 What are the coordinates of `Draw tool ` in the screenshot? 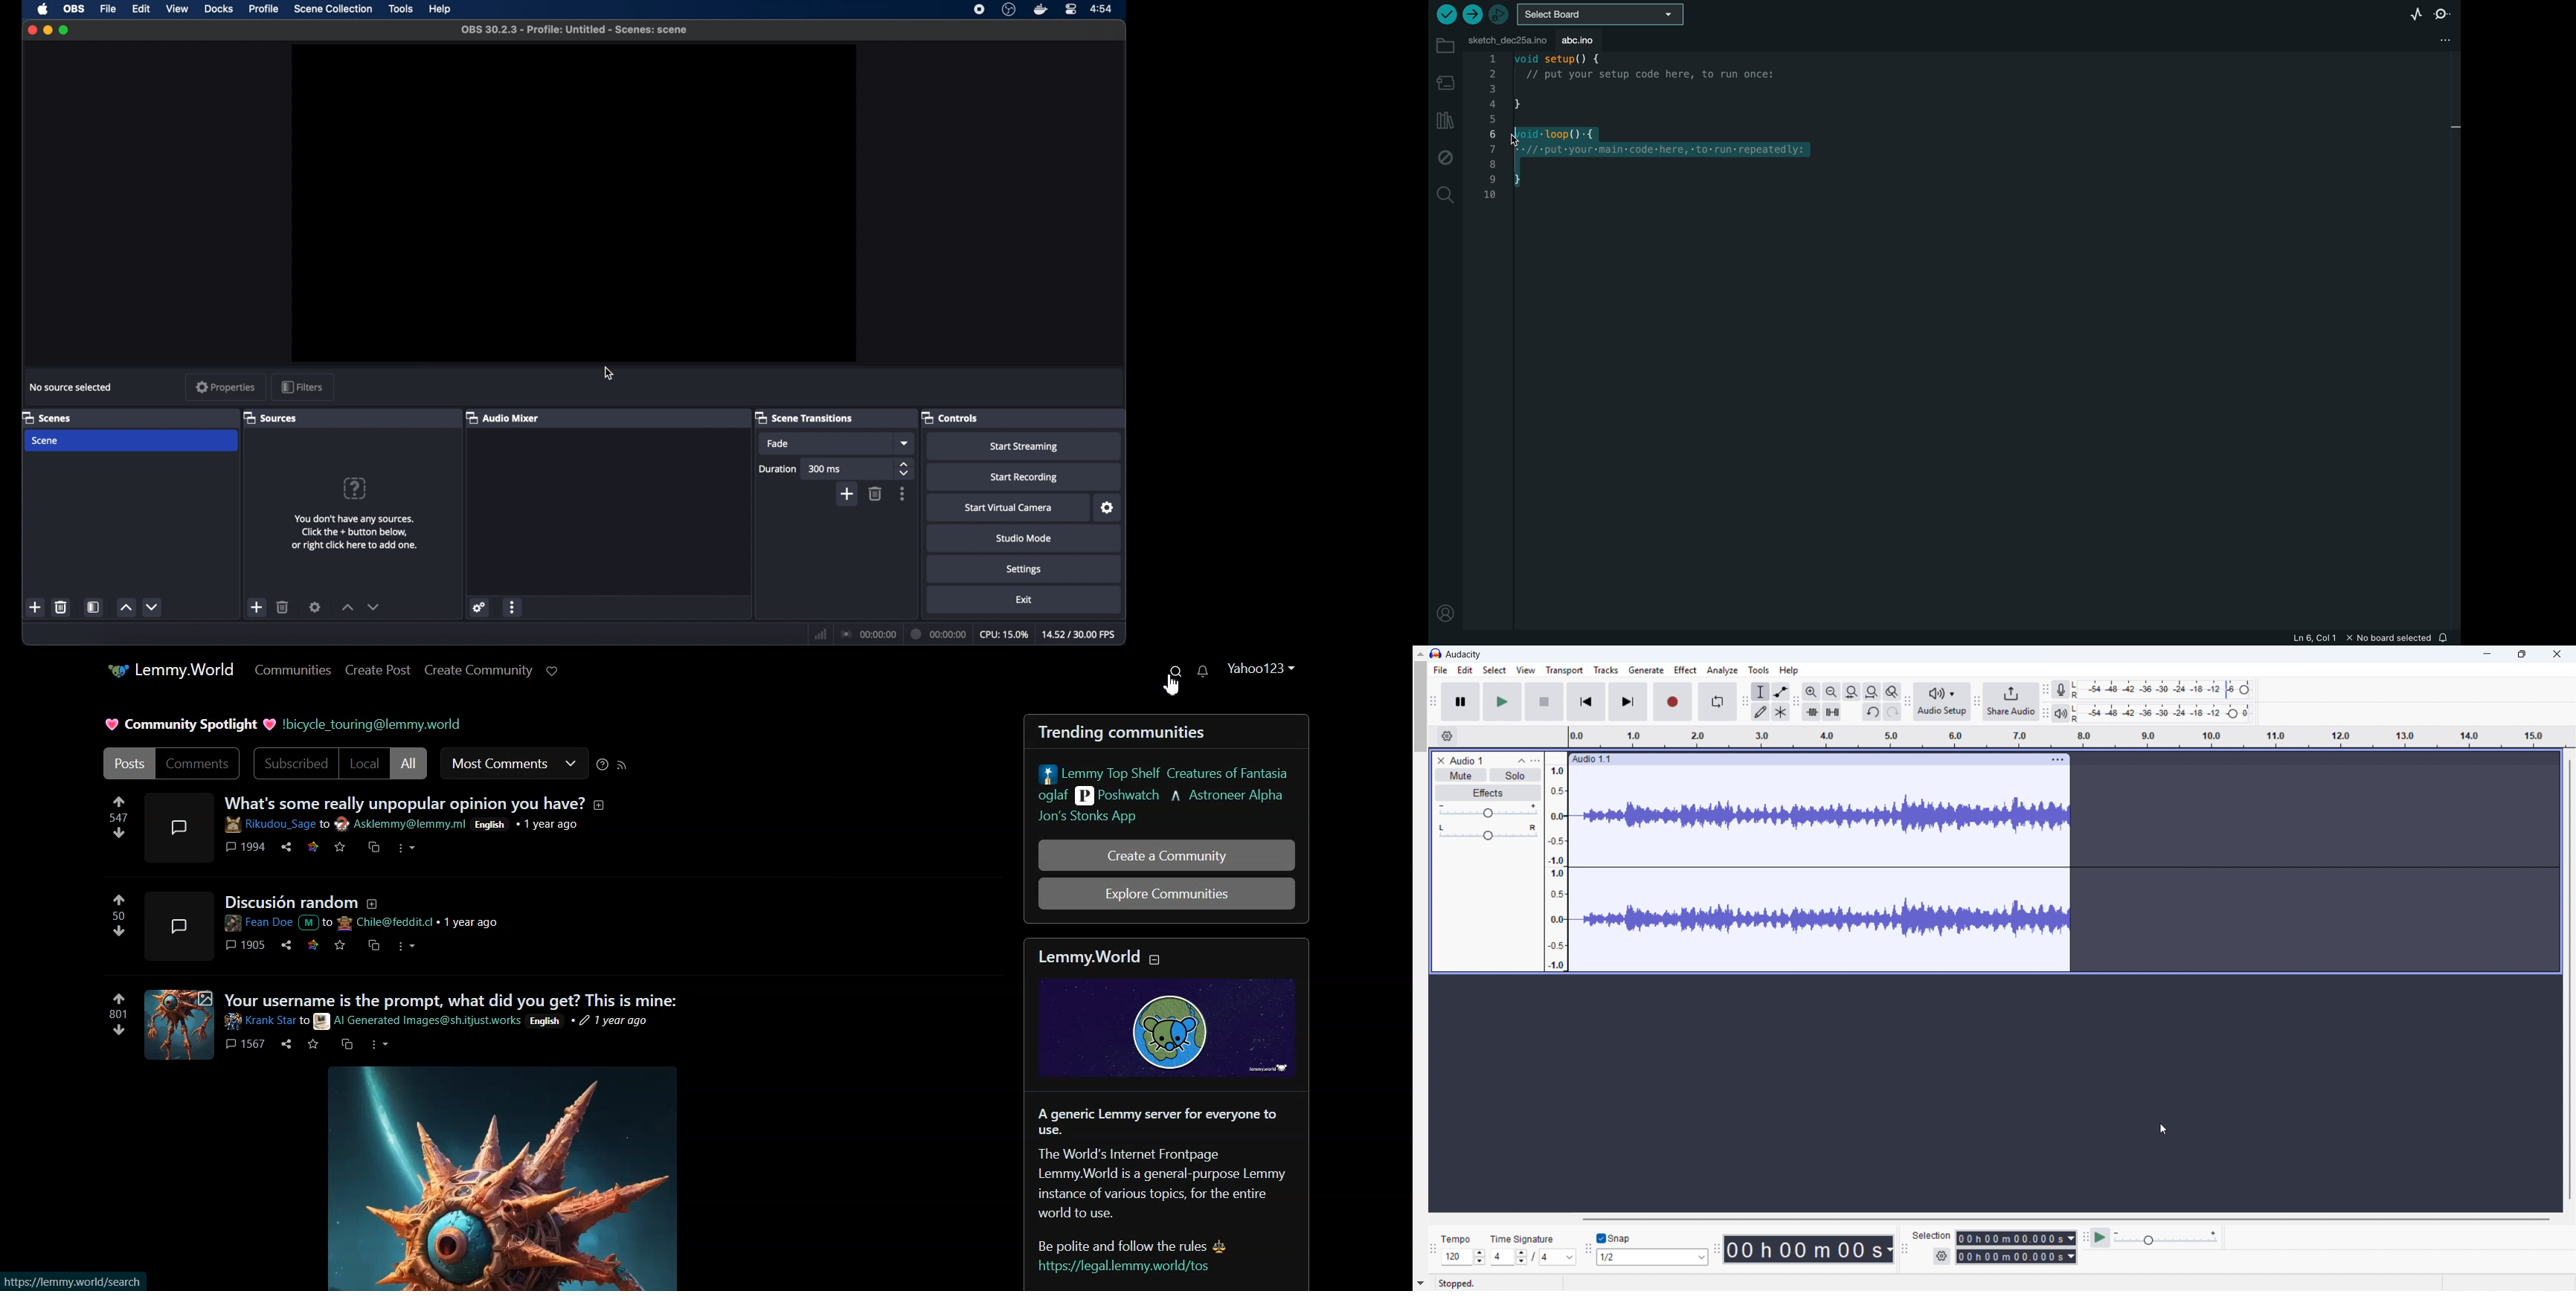 It's located at (1759, 712).